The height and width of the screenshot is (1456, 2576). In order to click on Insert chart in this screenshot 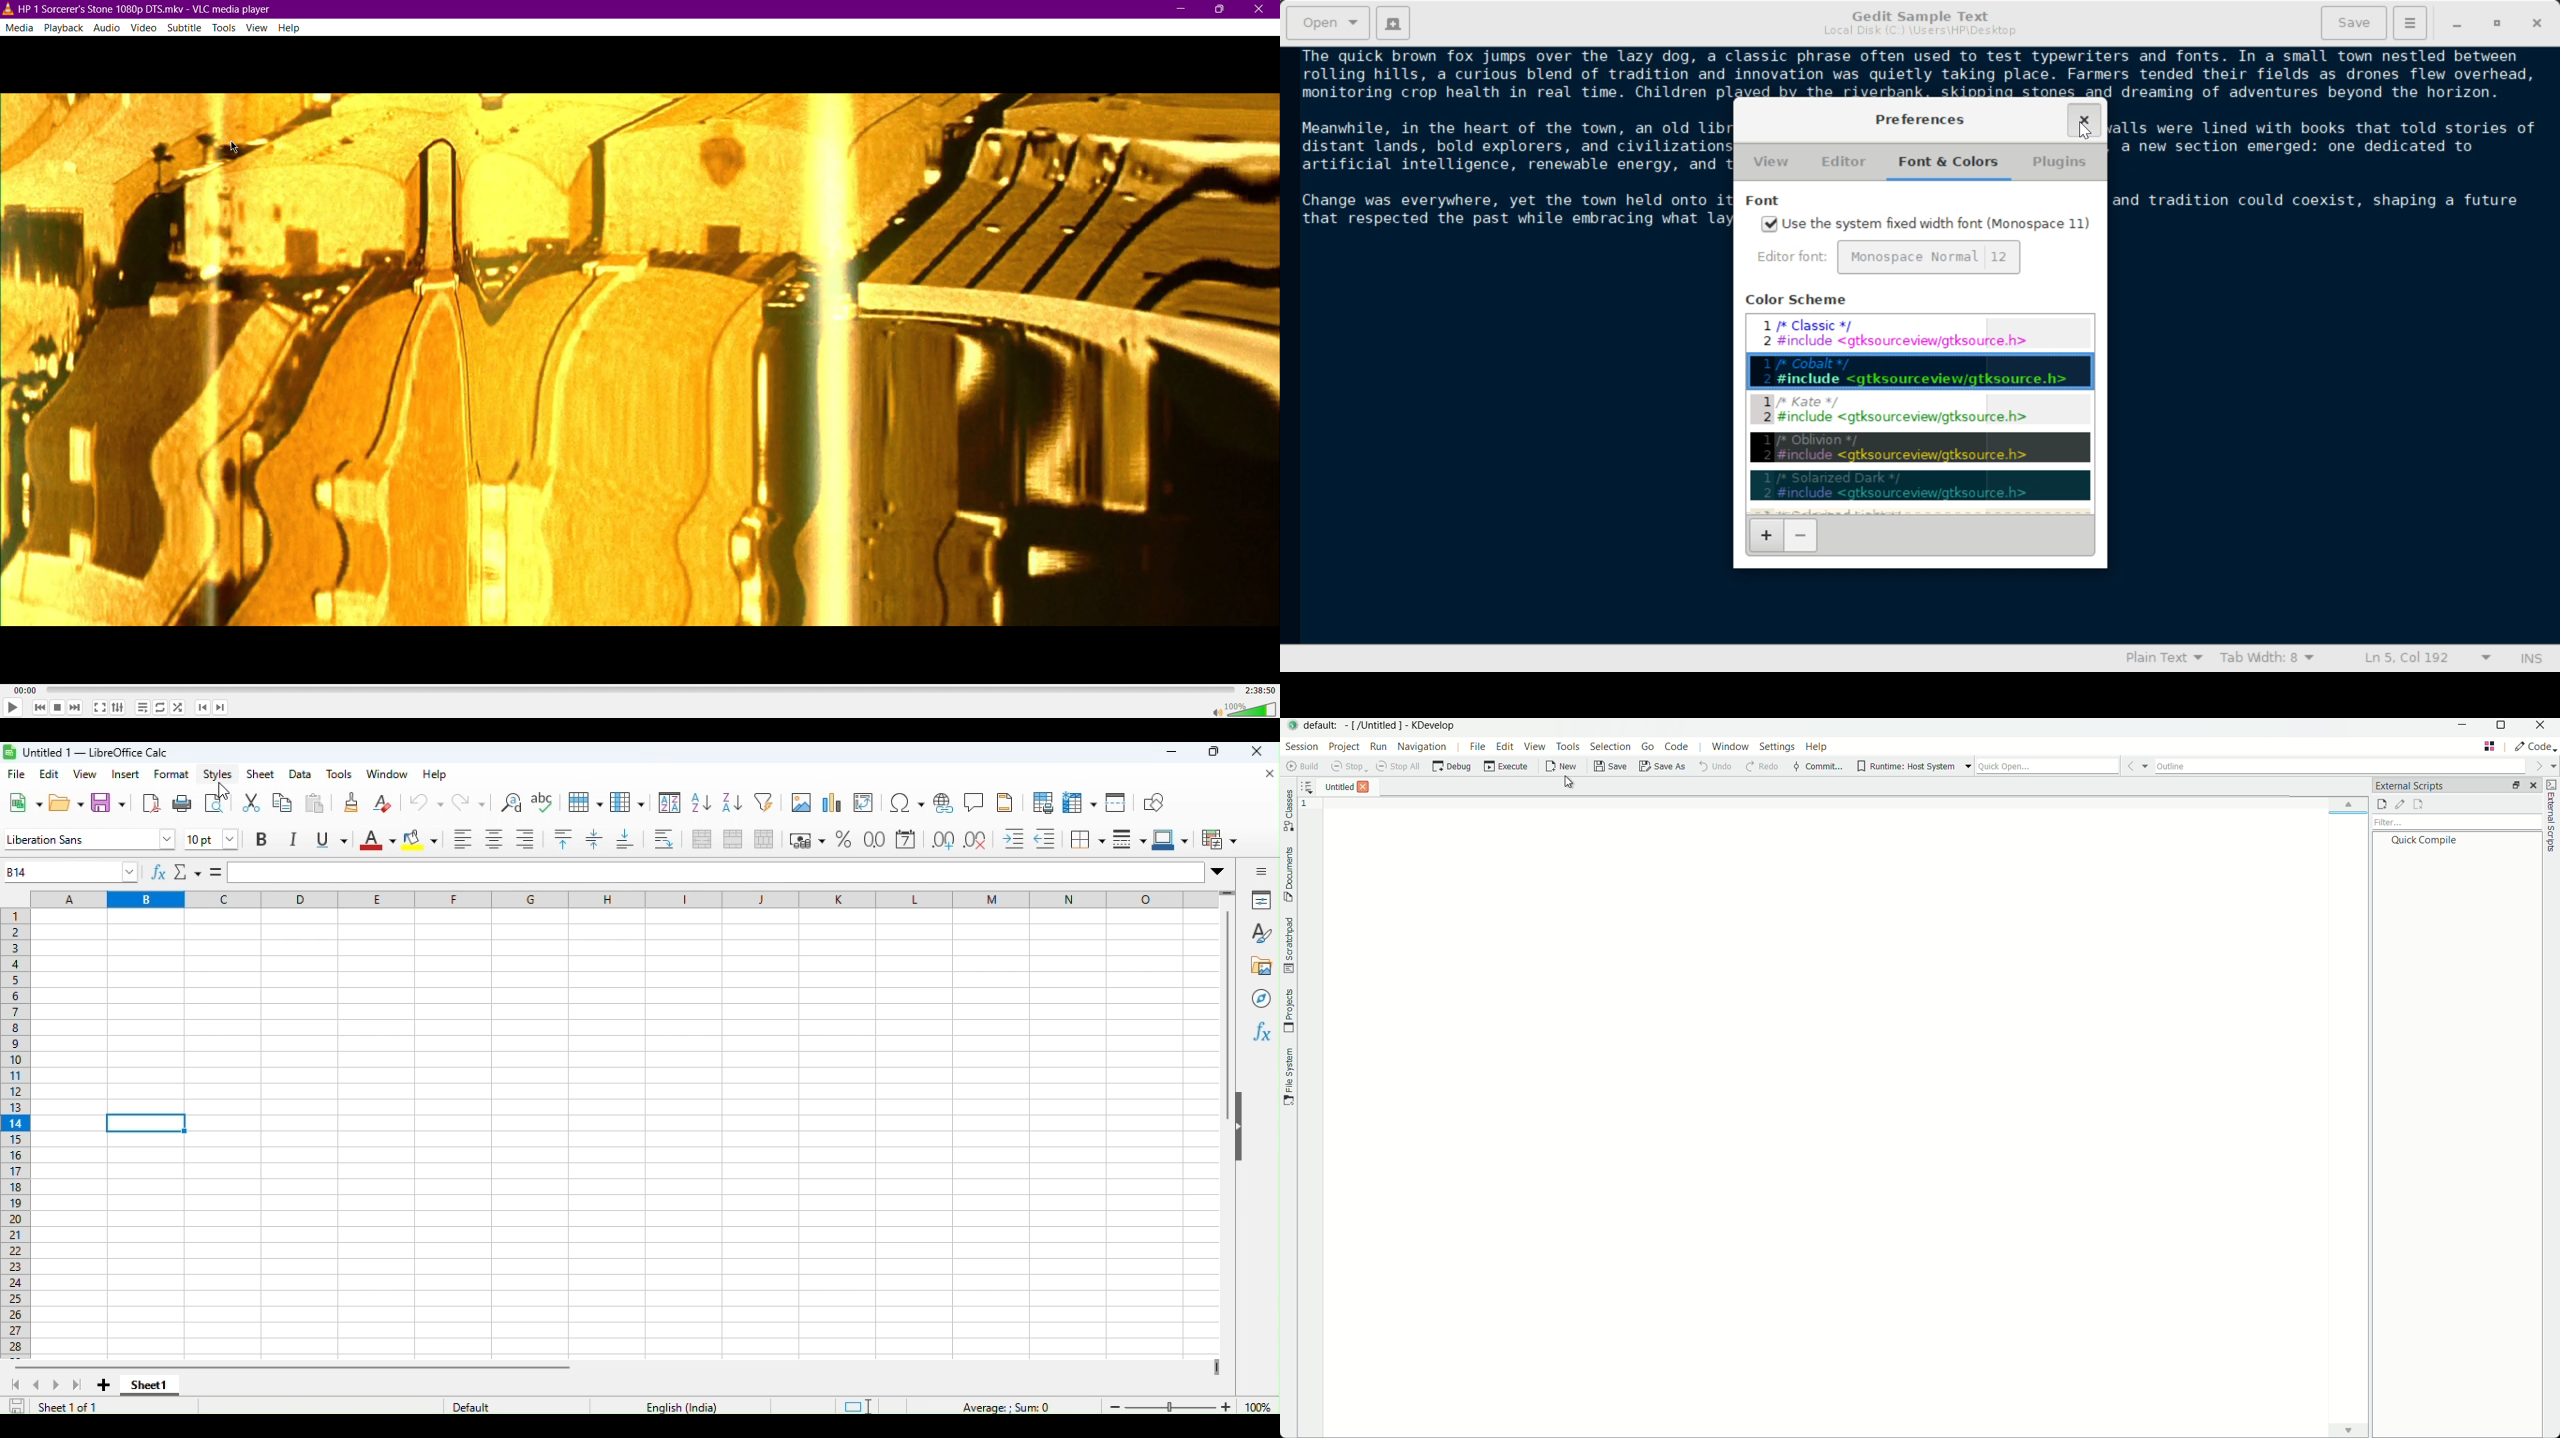, I will do `click(832, 801)`.